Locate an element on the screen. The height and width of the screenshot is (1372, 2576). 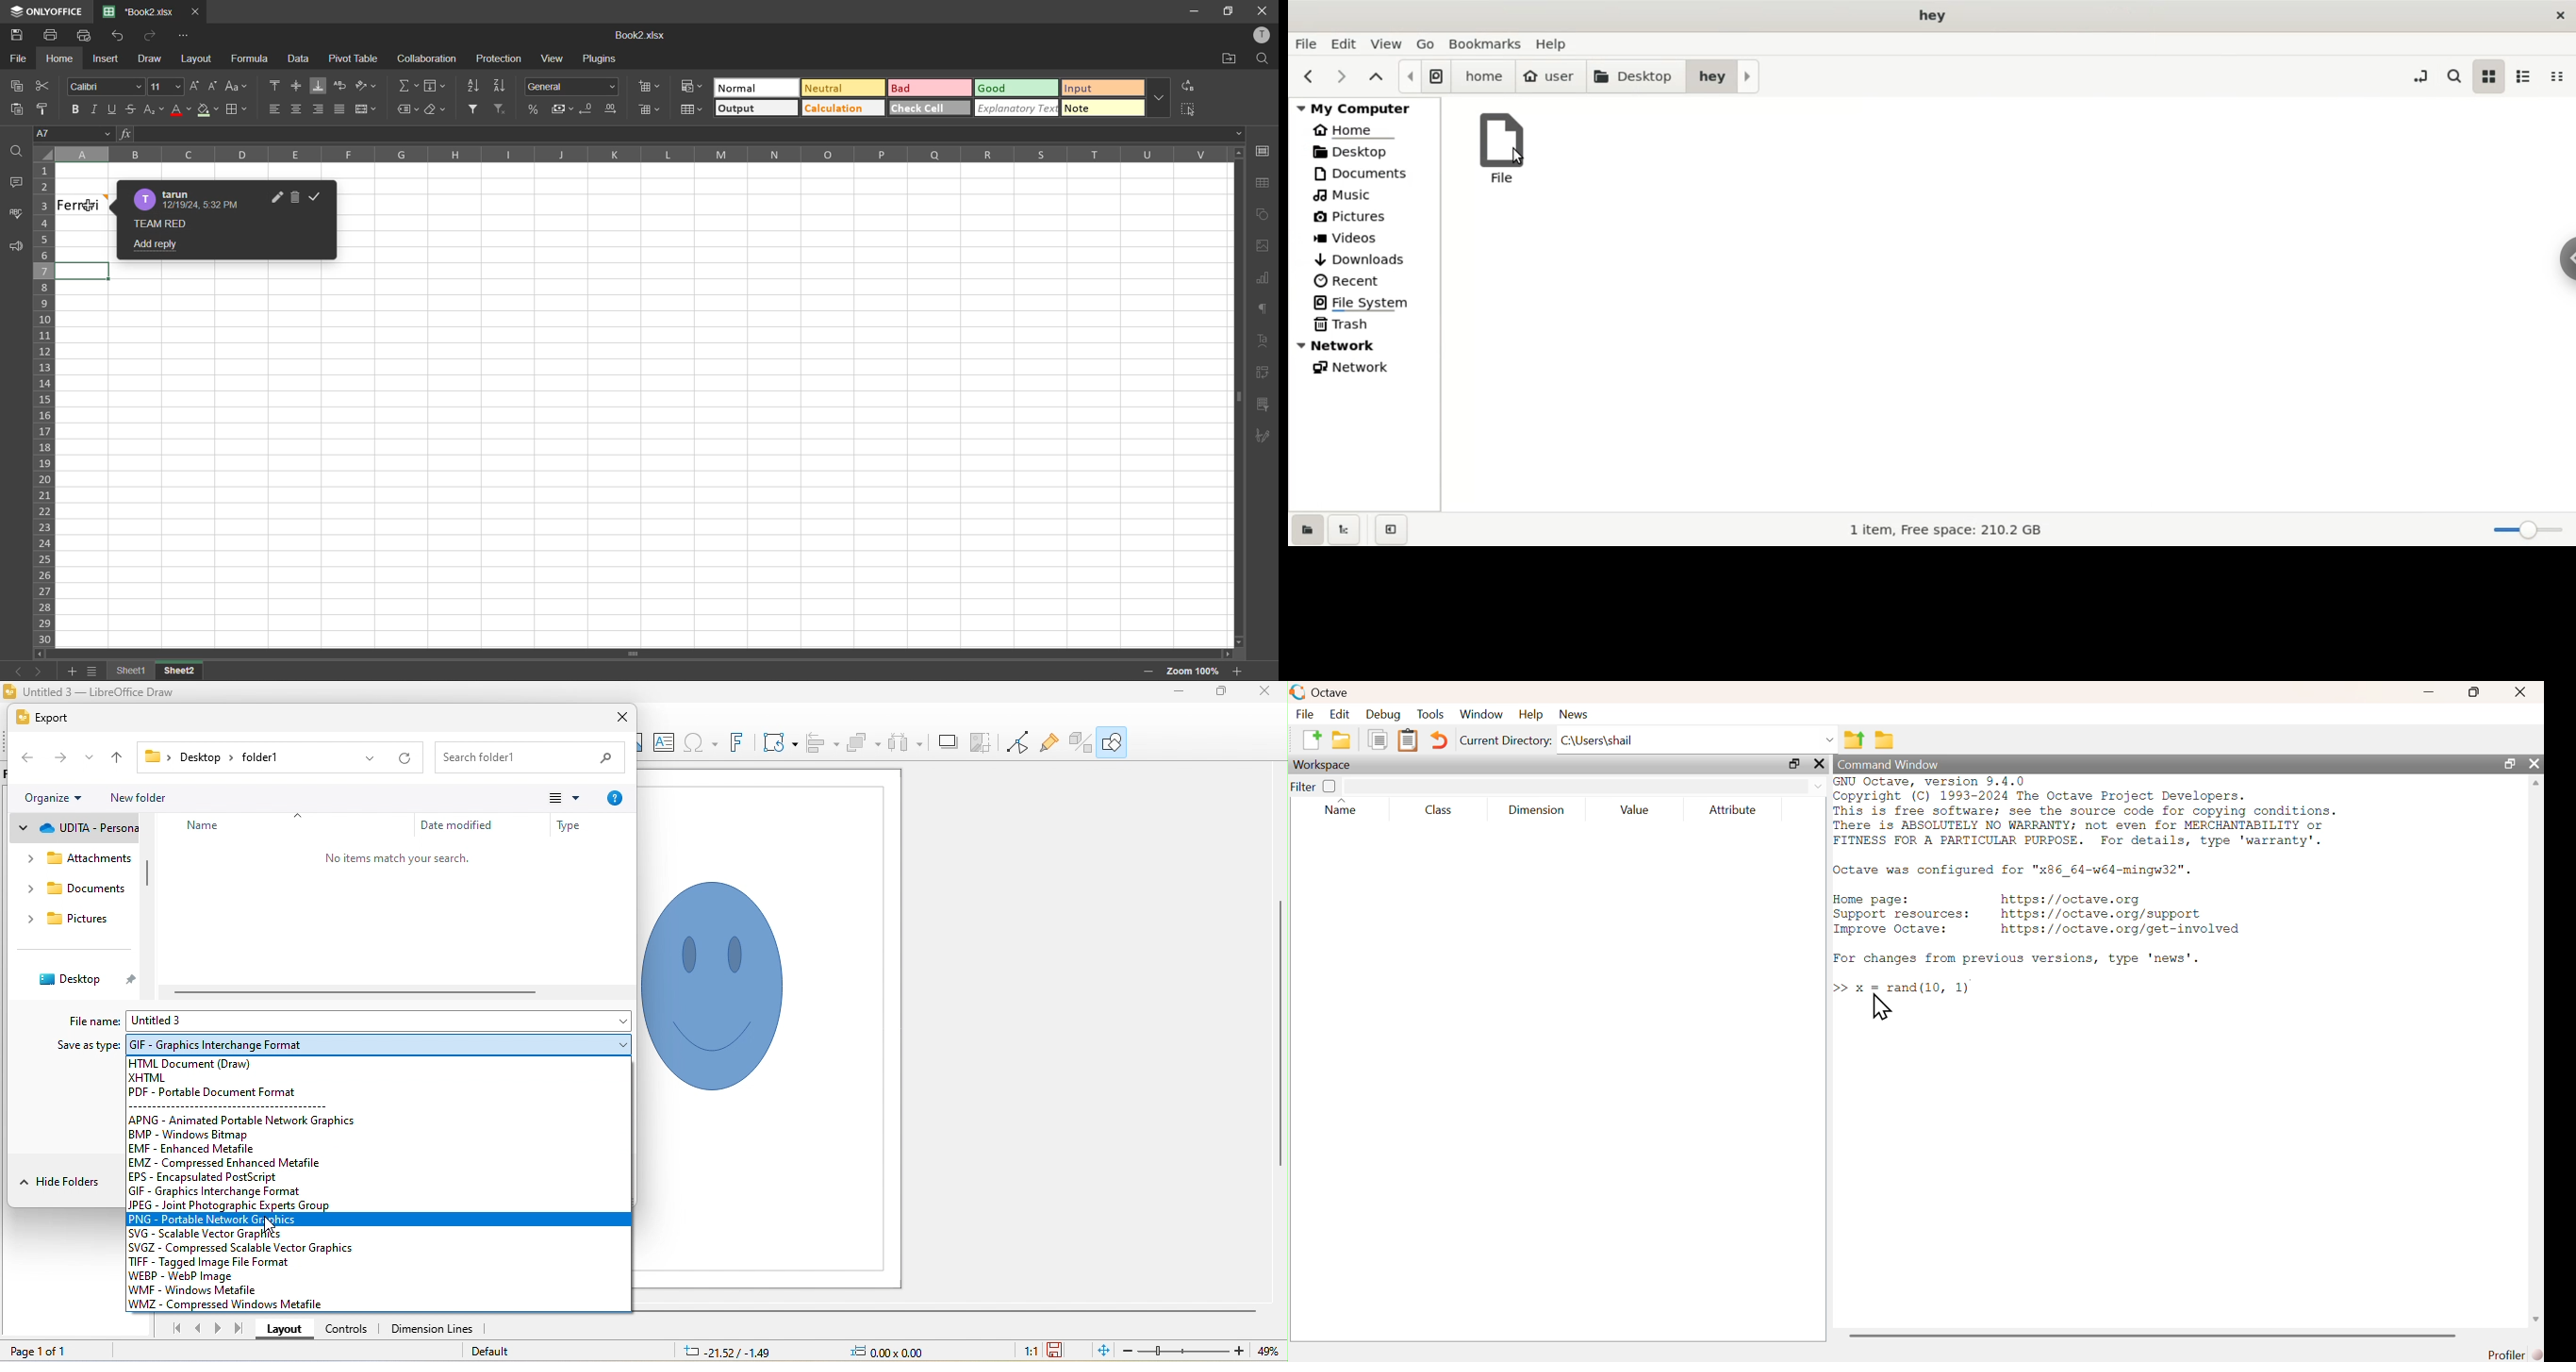
WMF-windows metafile is located at coordinates (194, 1289).